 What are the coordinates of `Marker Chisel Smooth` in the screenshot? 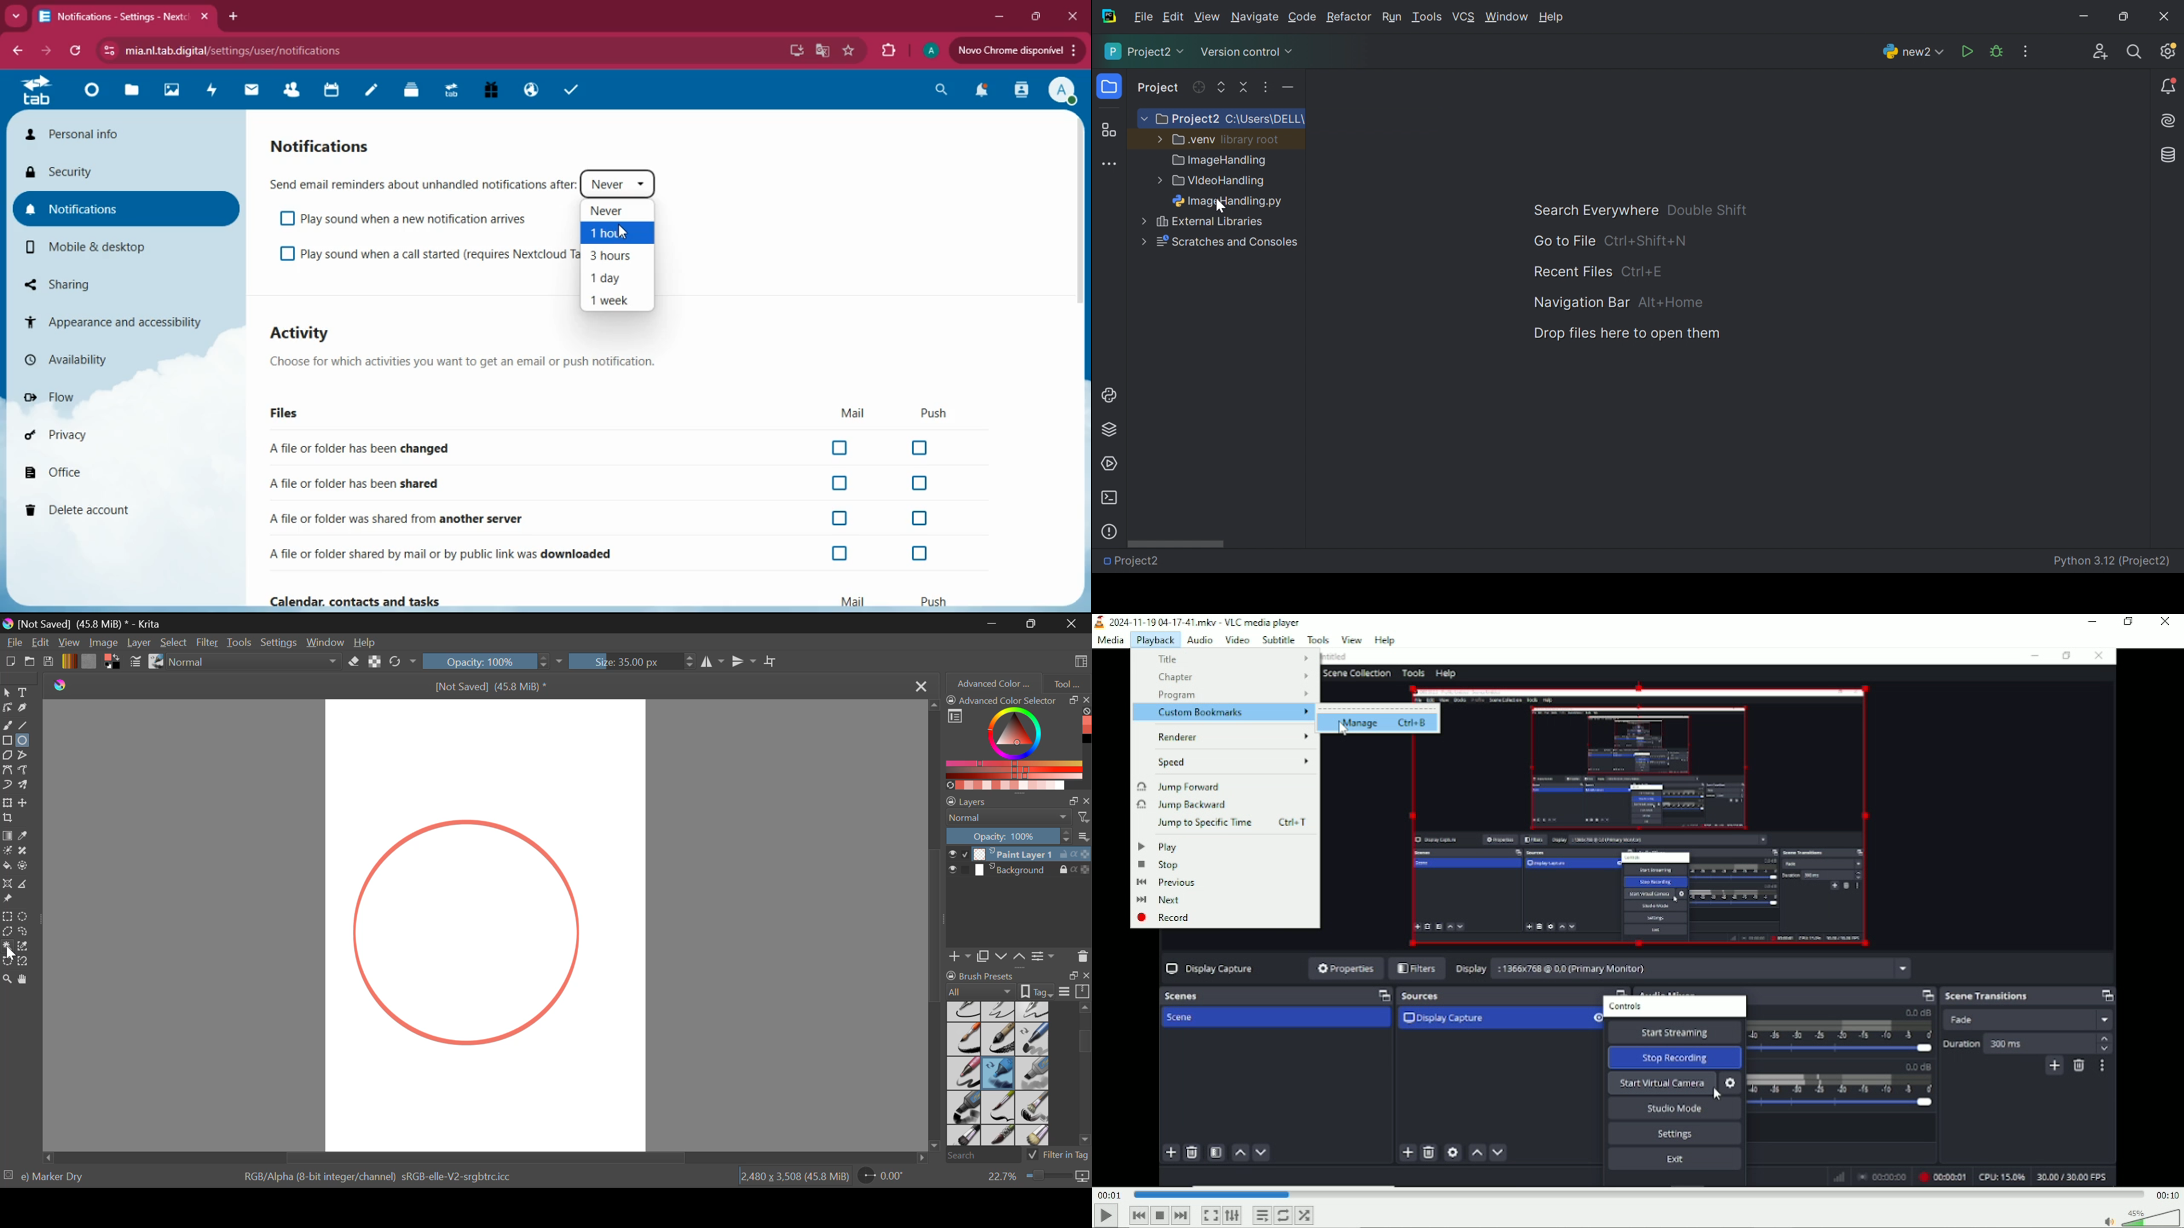 It's located at (1033, 1039).